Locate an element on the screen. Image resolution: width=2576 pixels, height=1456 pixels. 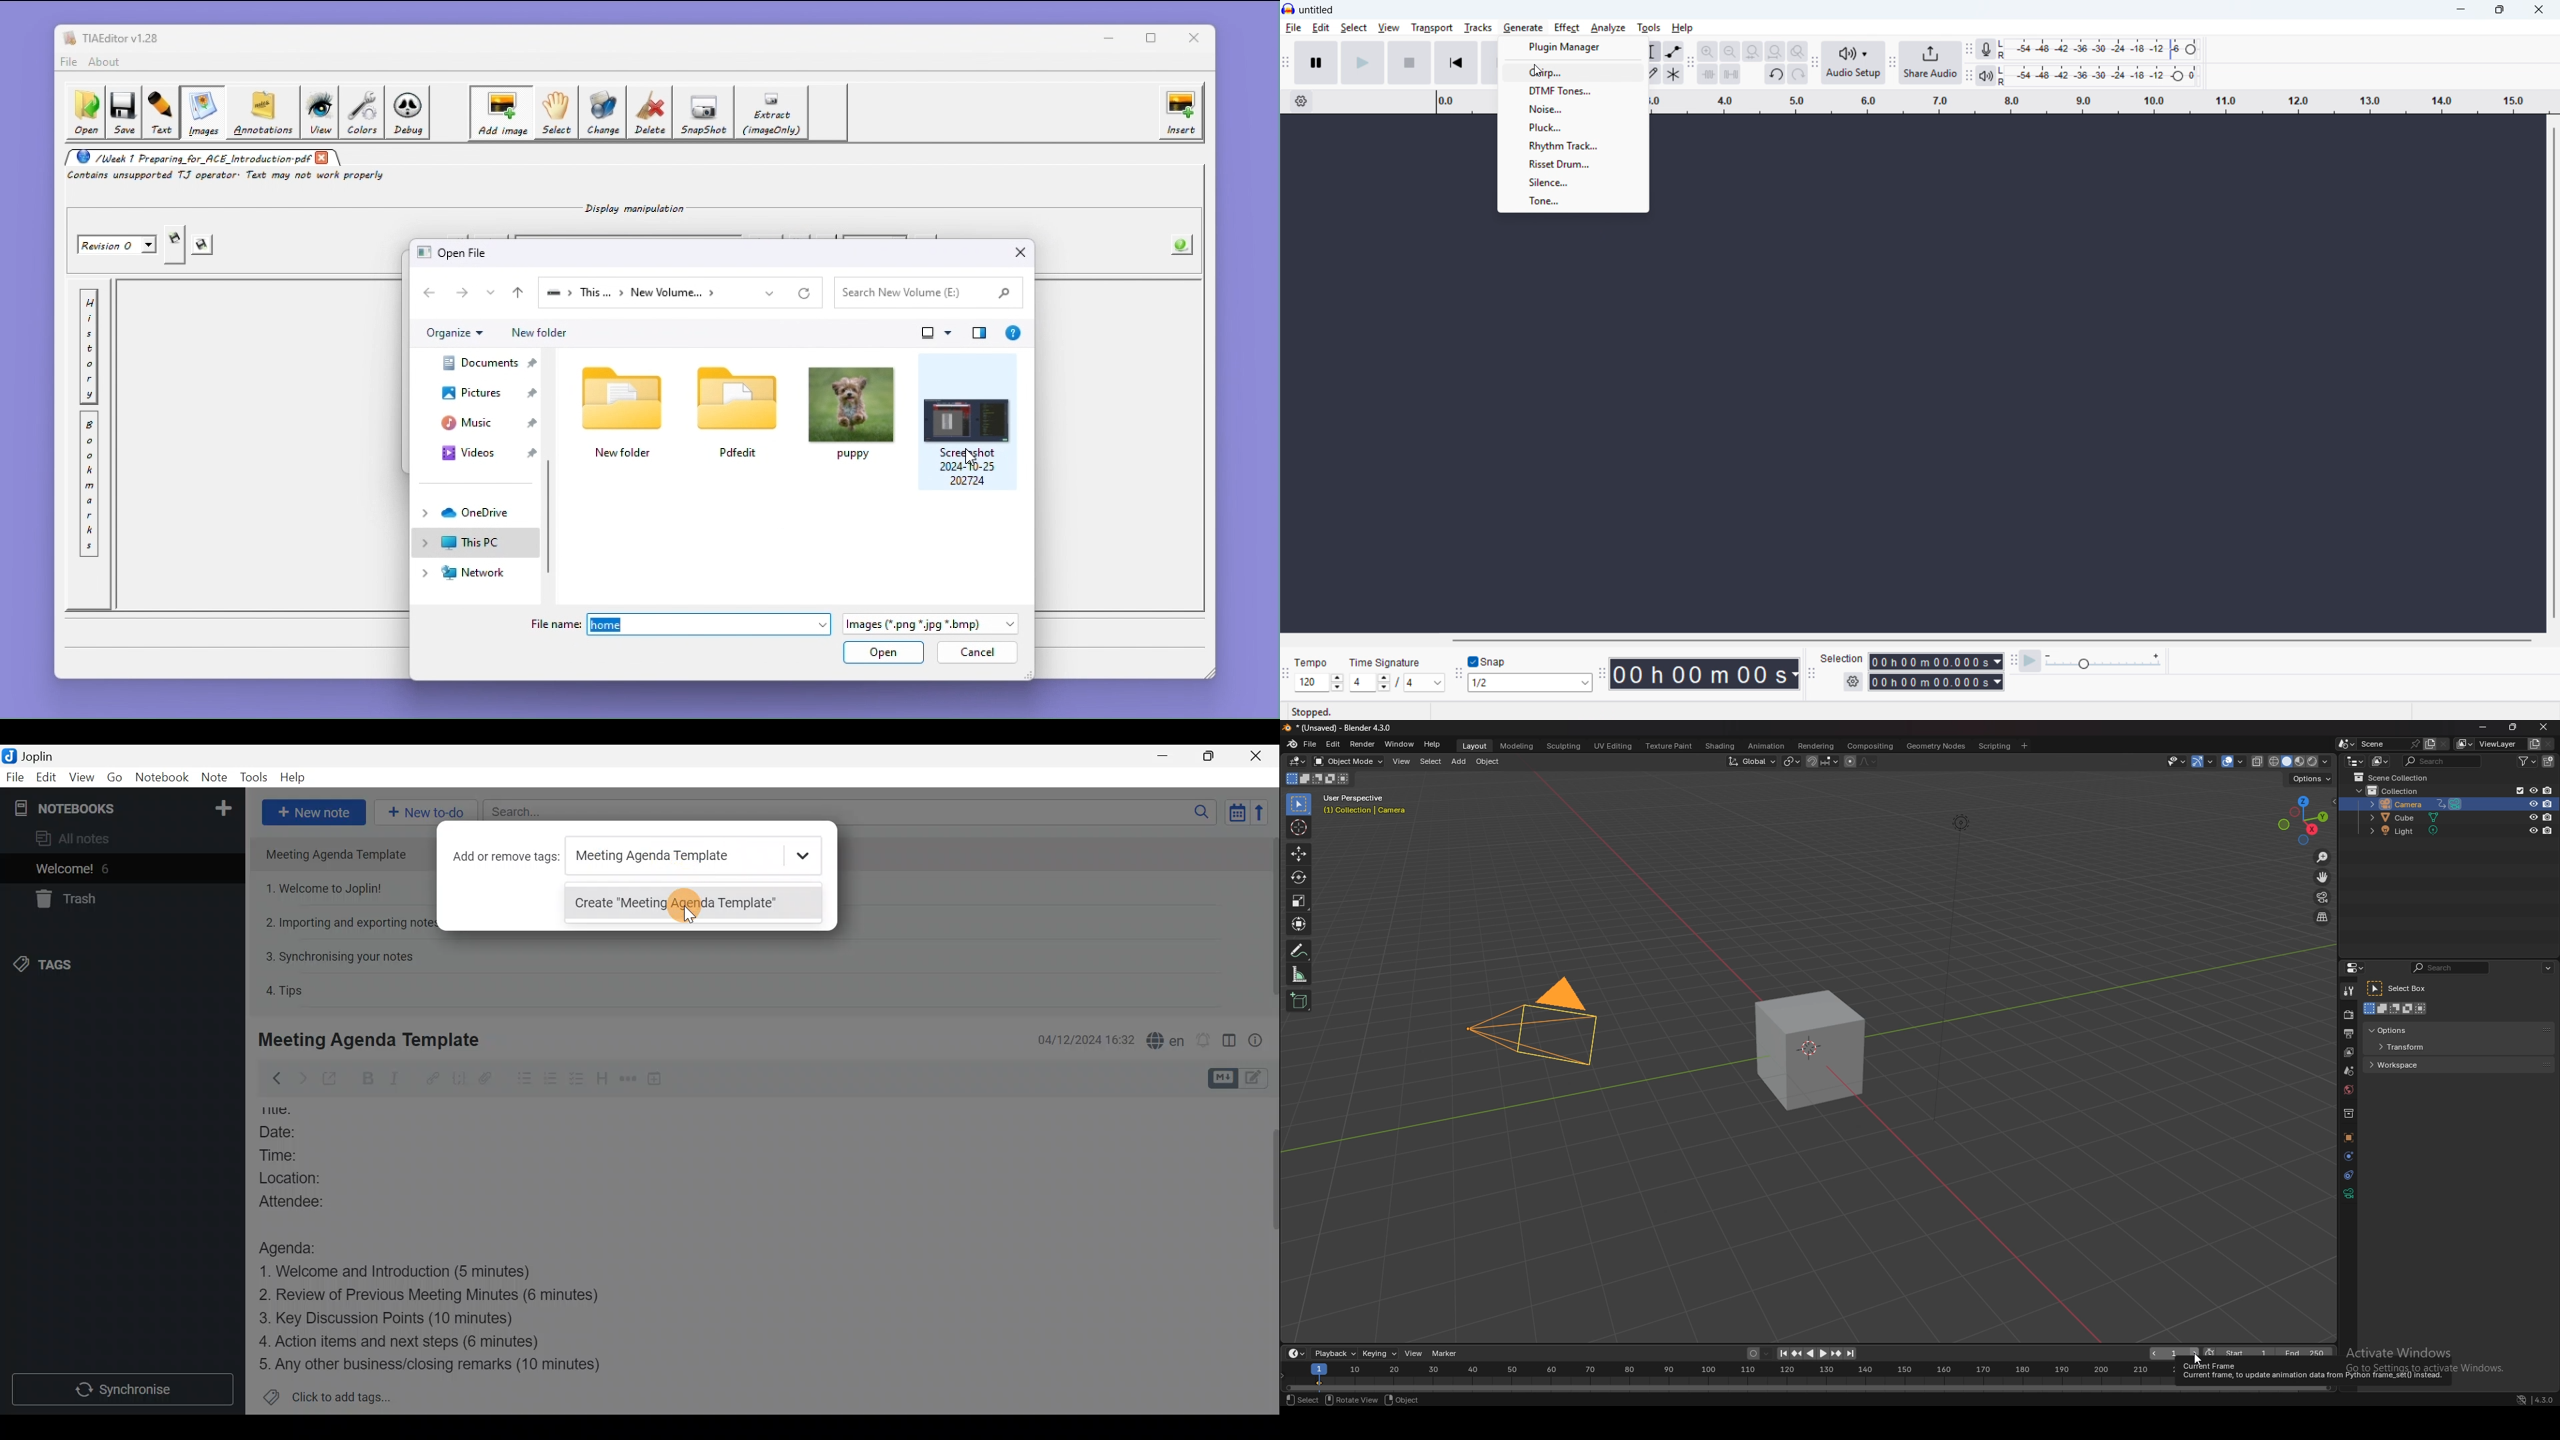
Edit is located at coordinates (47, 779).